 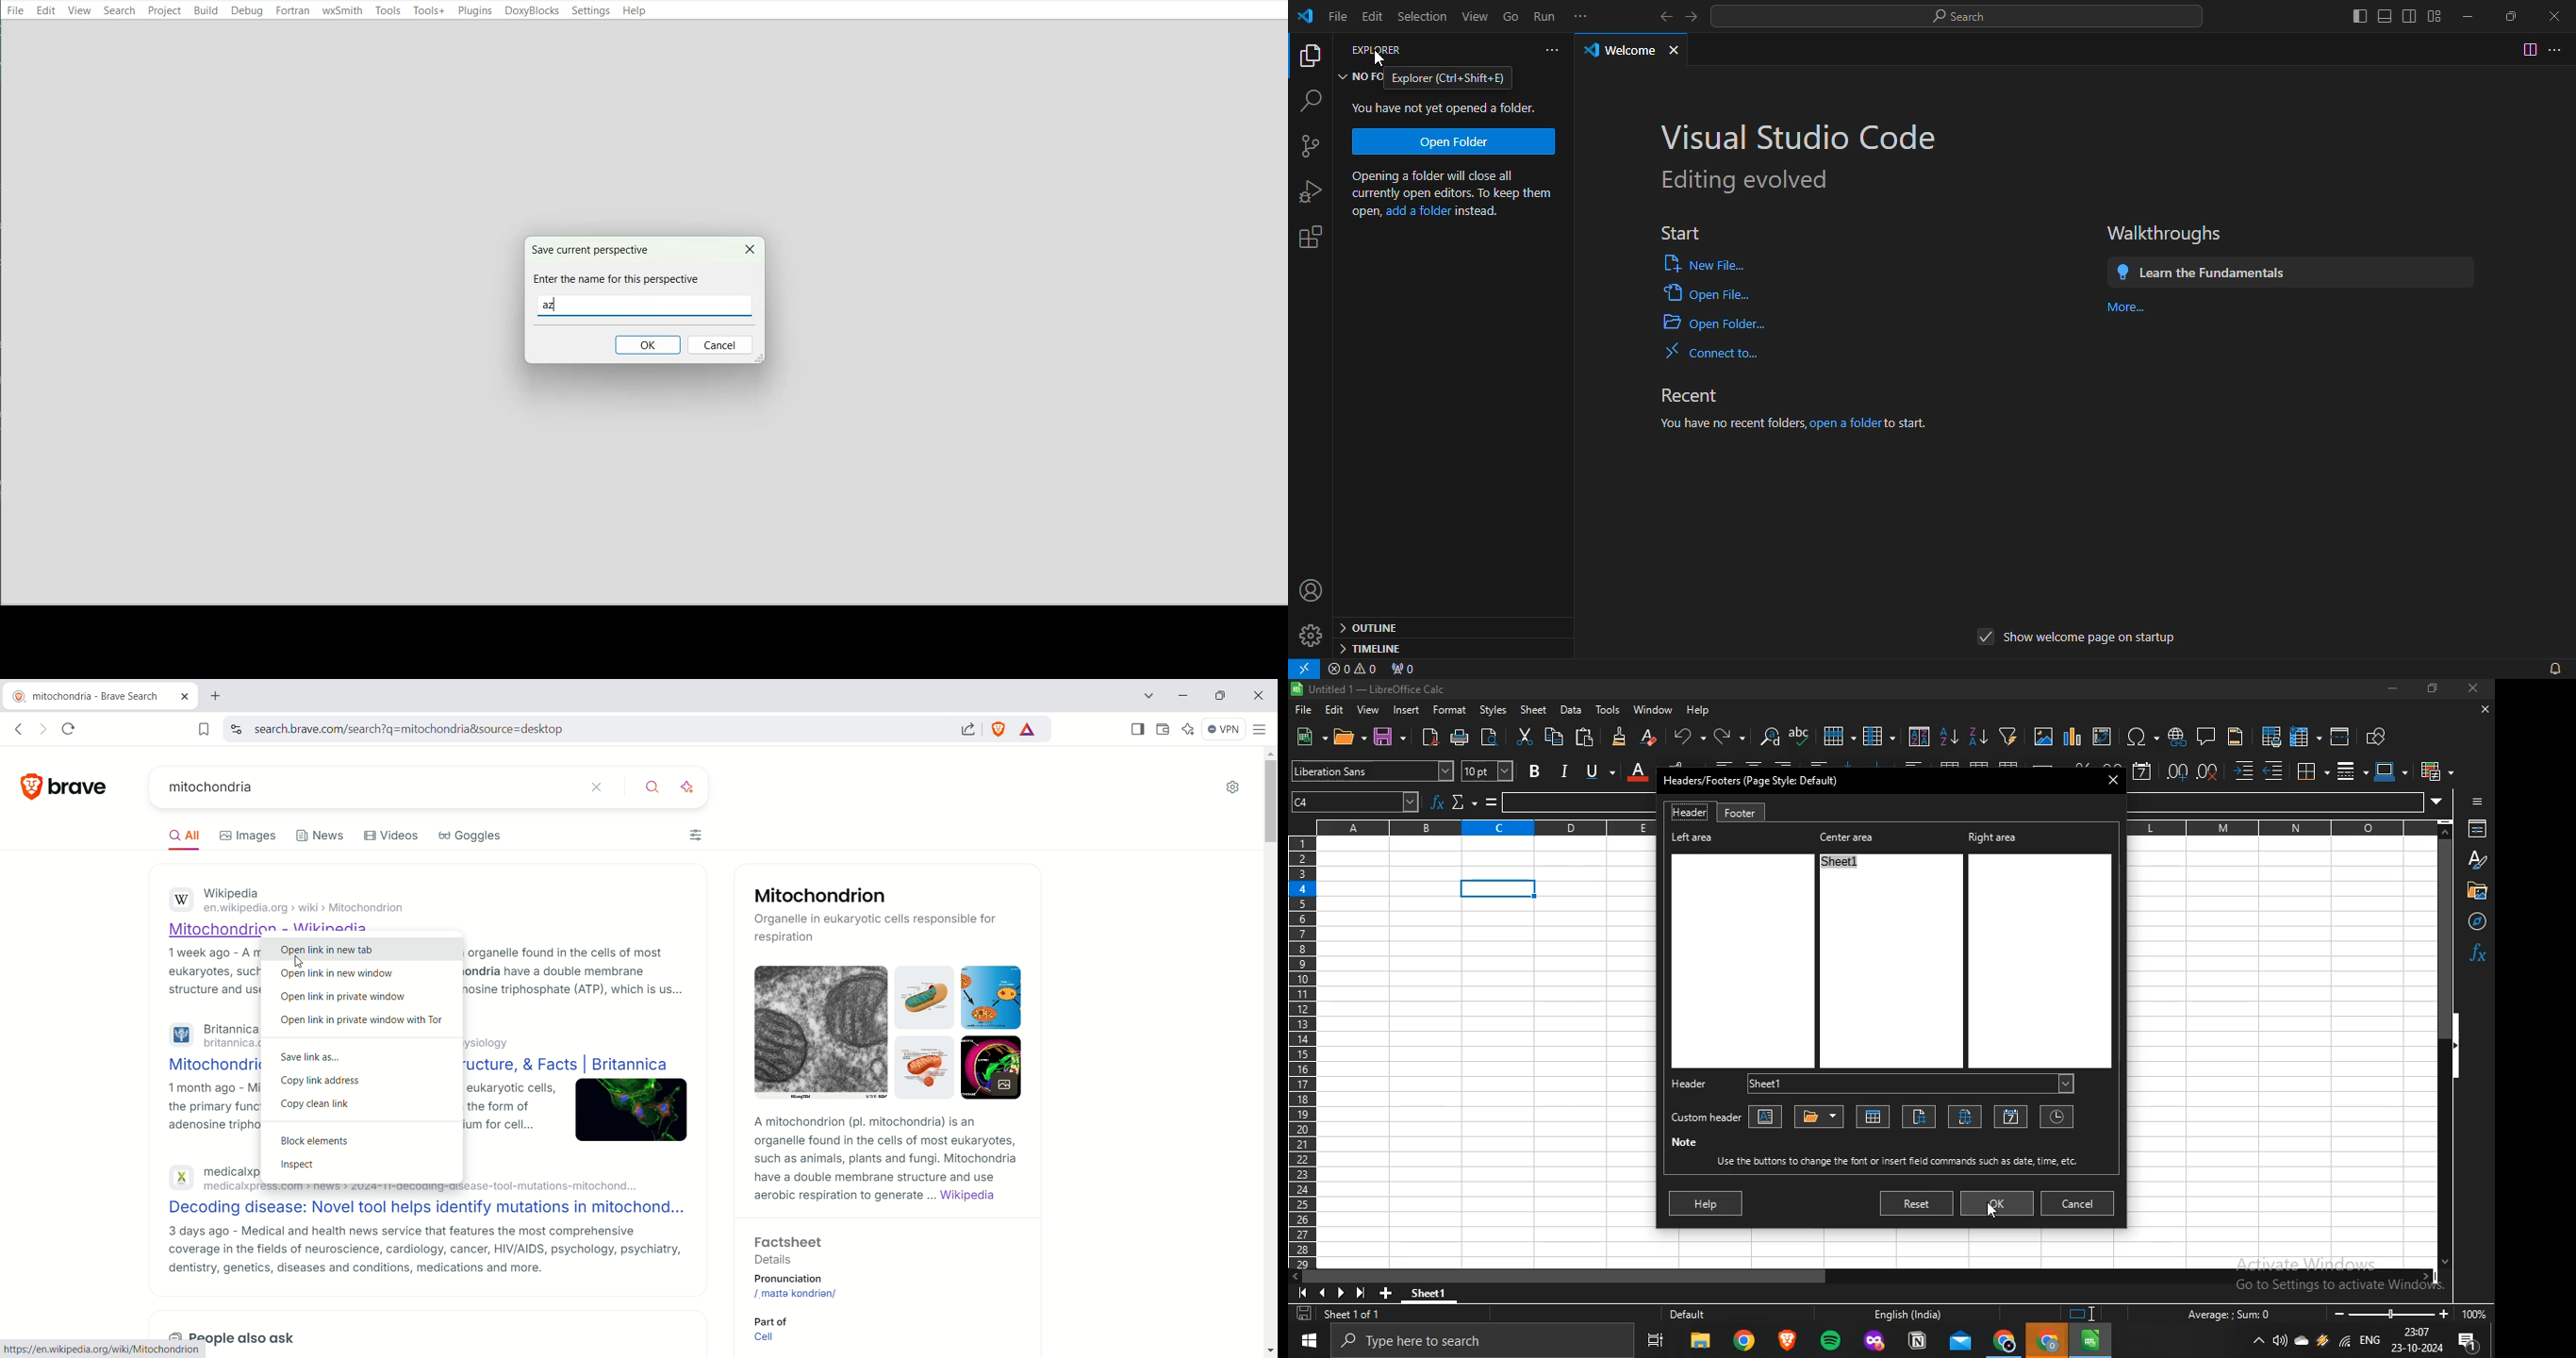 I want to click on Cancel, so click(x=721, y=346).